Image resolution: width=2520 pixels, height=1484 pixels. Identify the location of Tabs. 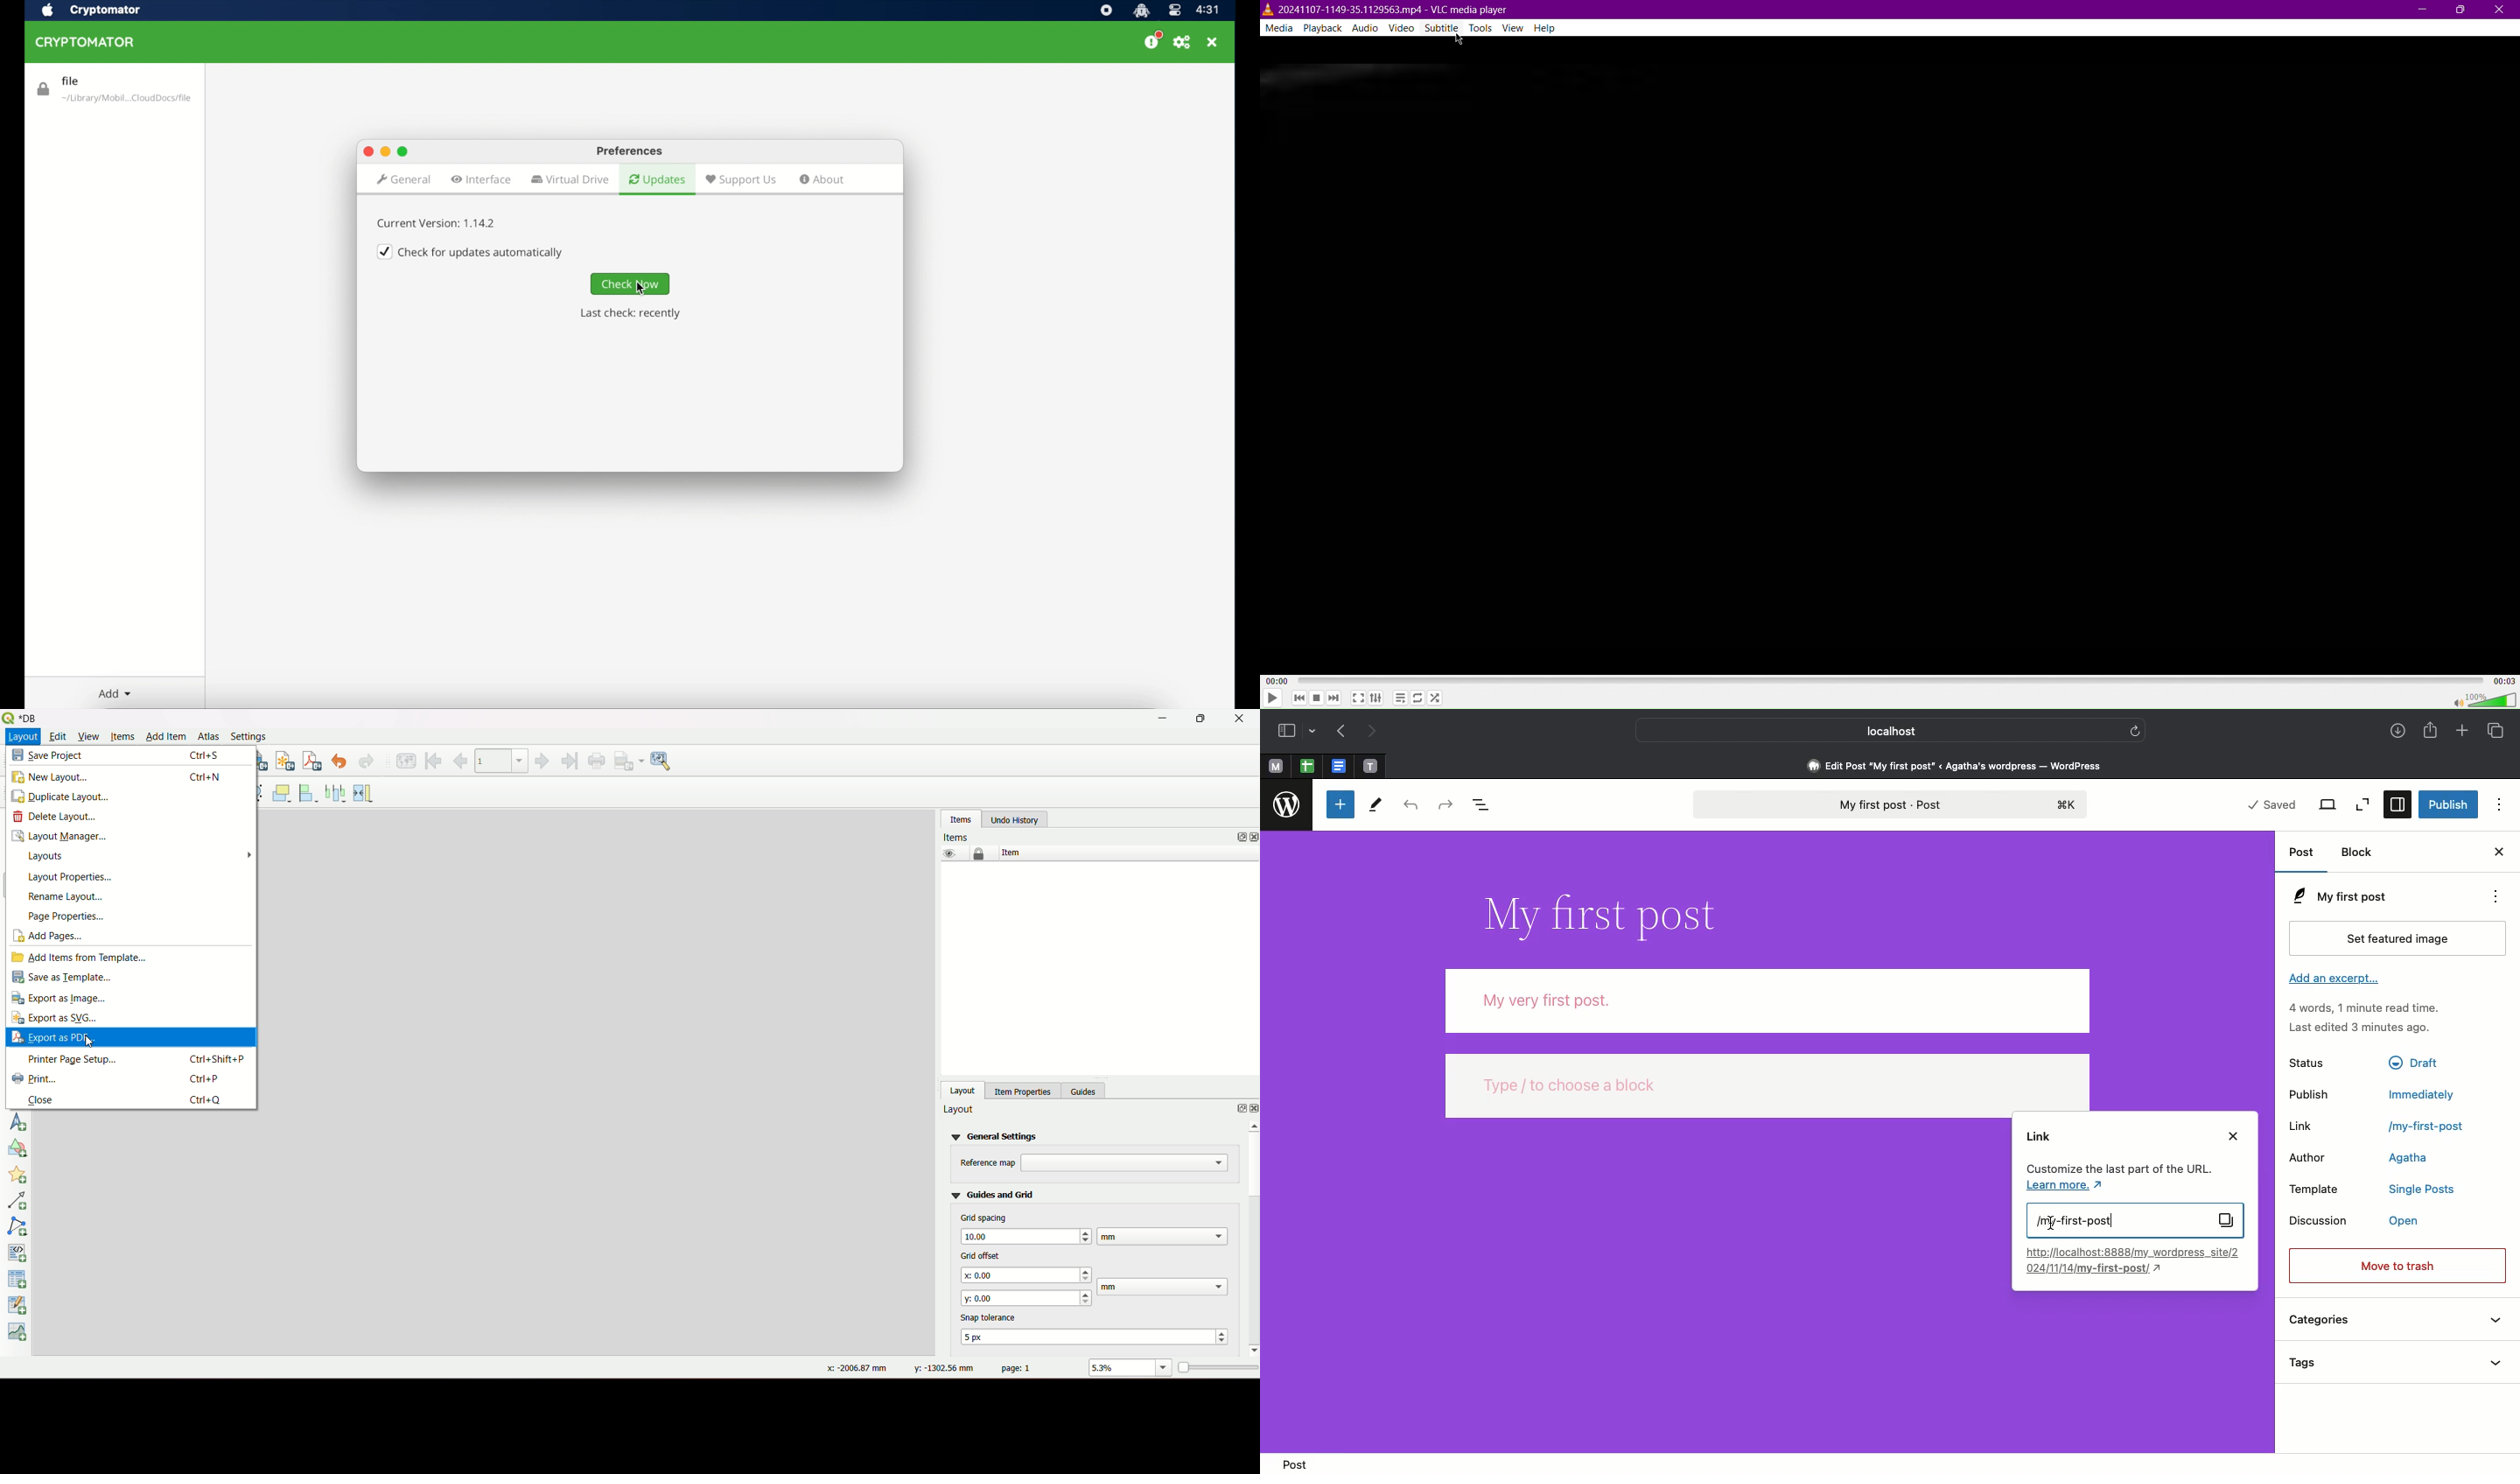
(2498, 731).